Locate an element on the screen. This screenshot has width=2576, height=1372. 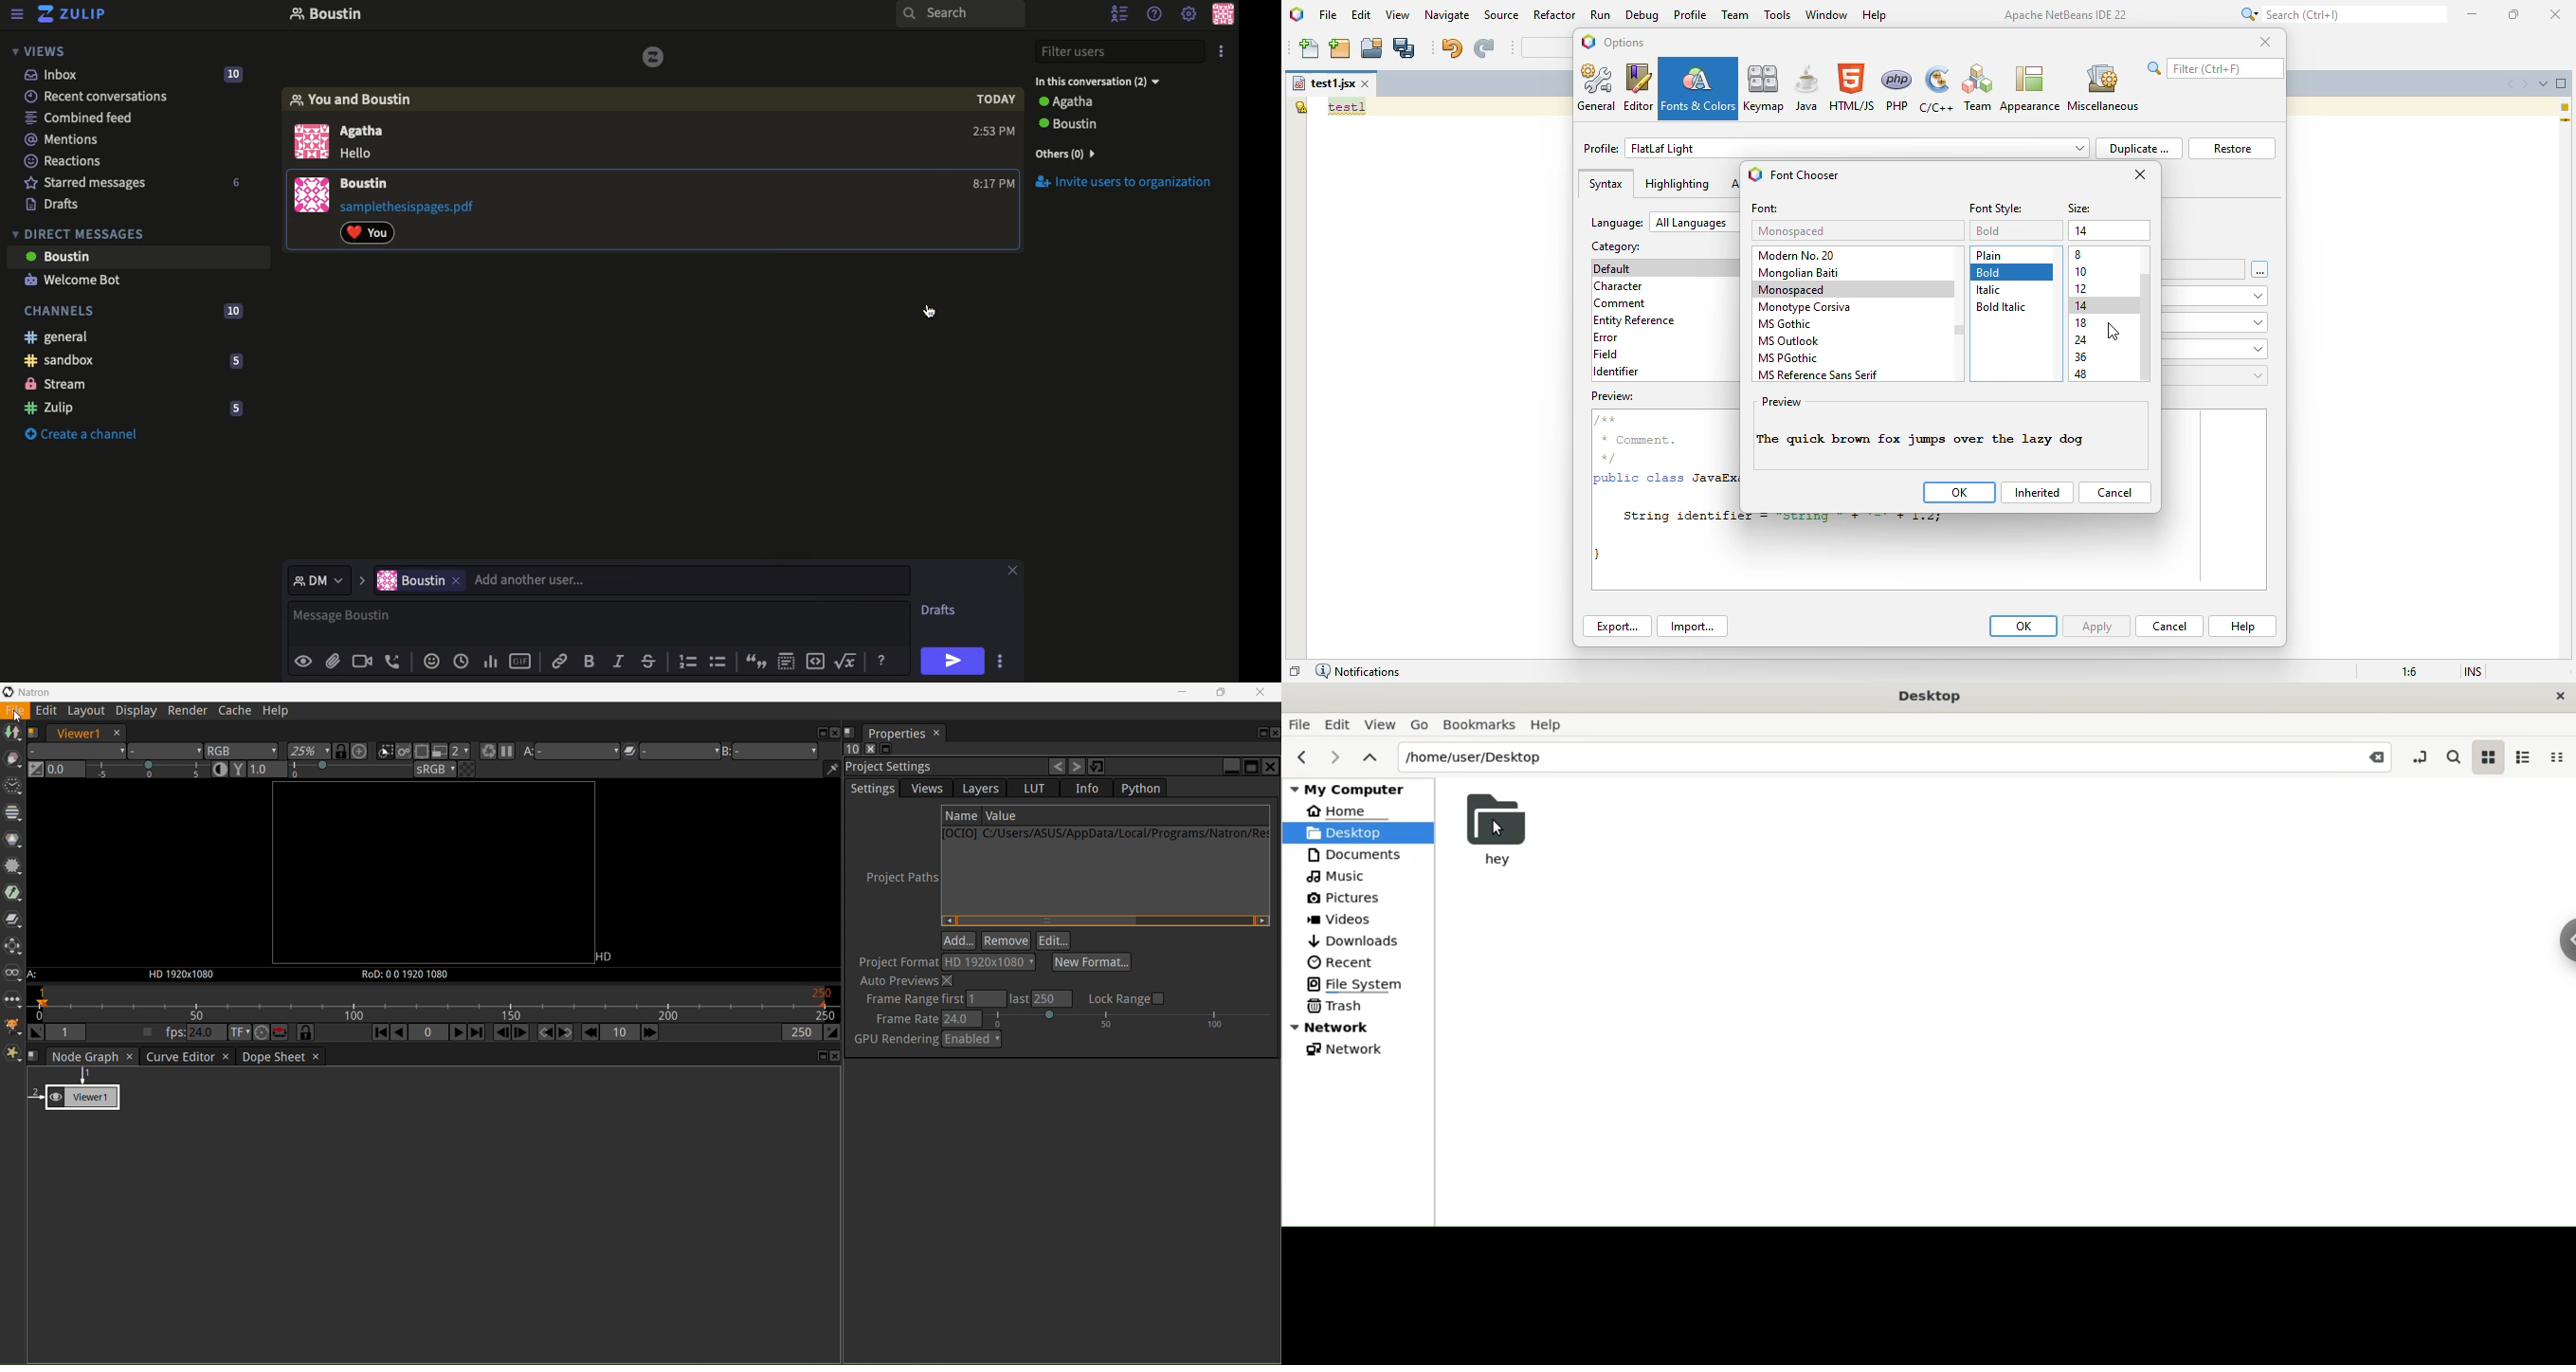
Channels is located at coordinates (137, 310).